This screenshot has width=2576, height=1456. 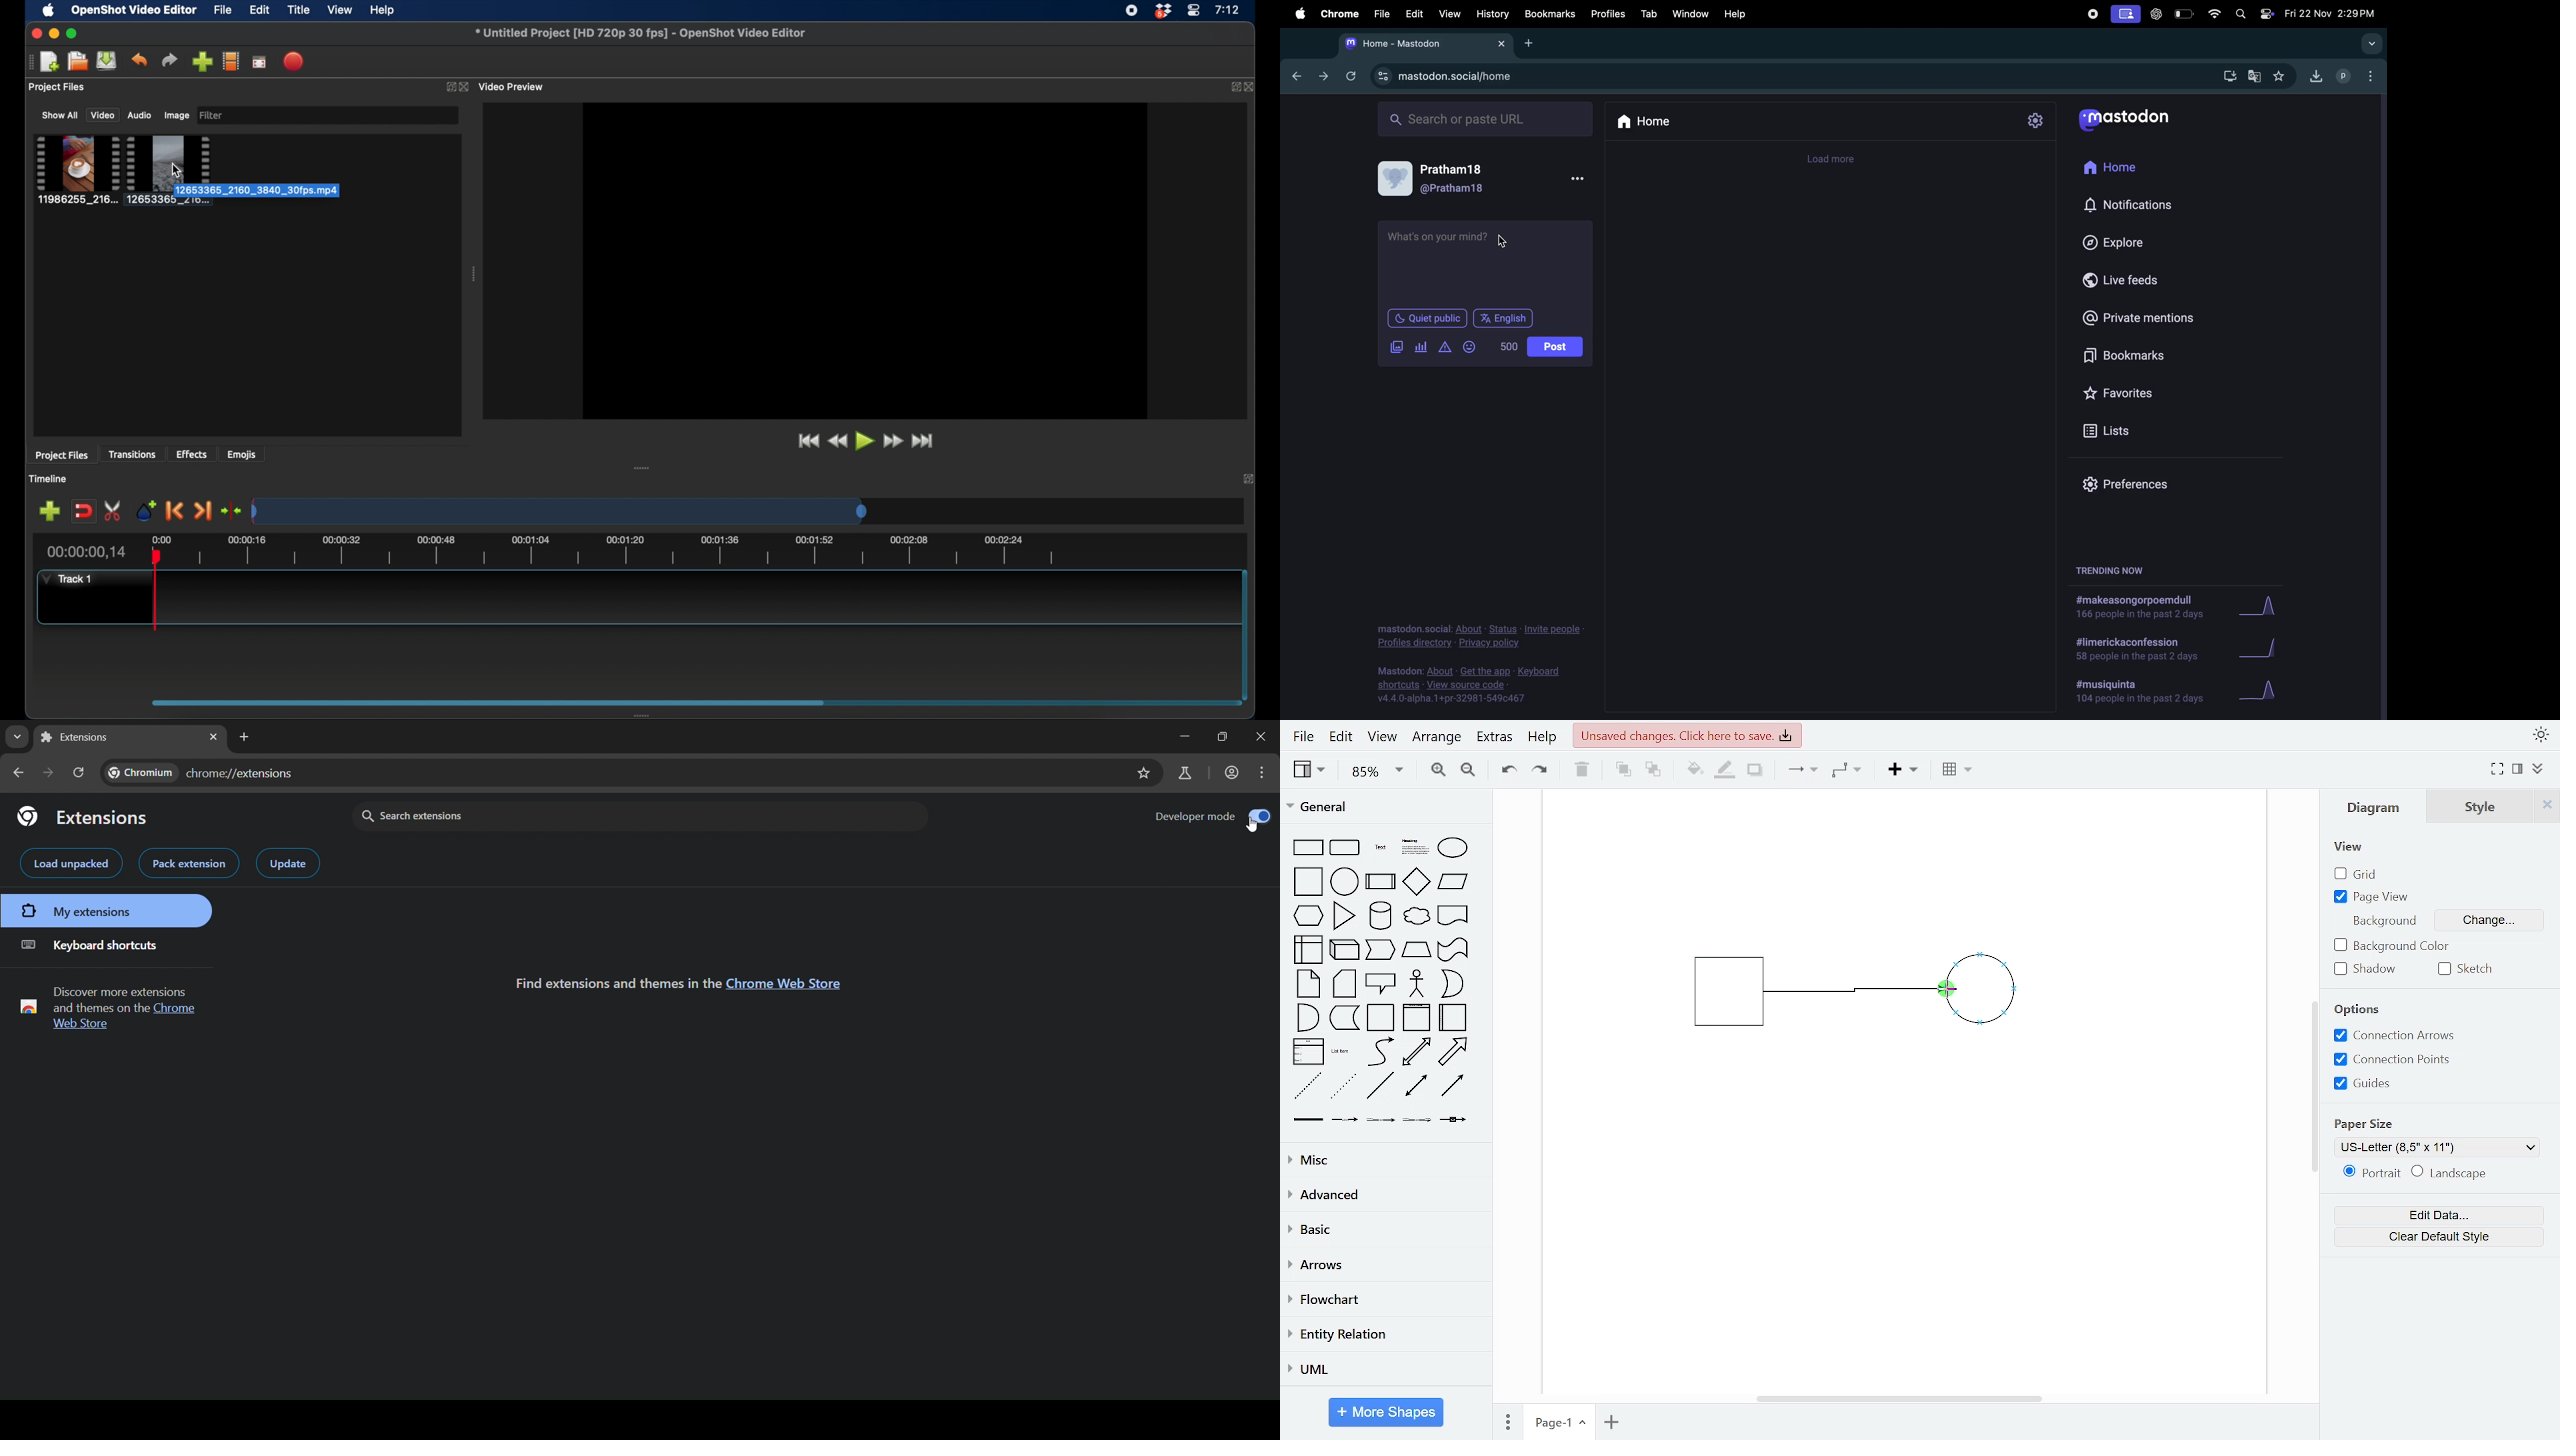 What do you see at coordinates (1384, 1229) in the screenshot?
I see `basic` at bounding box center [1384, 1229].